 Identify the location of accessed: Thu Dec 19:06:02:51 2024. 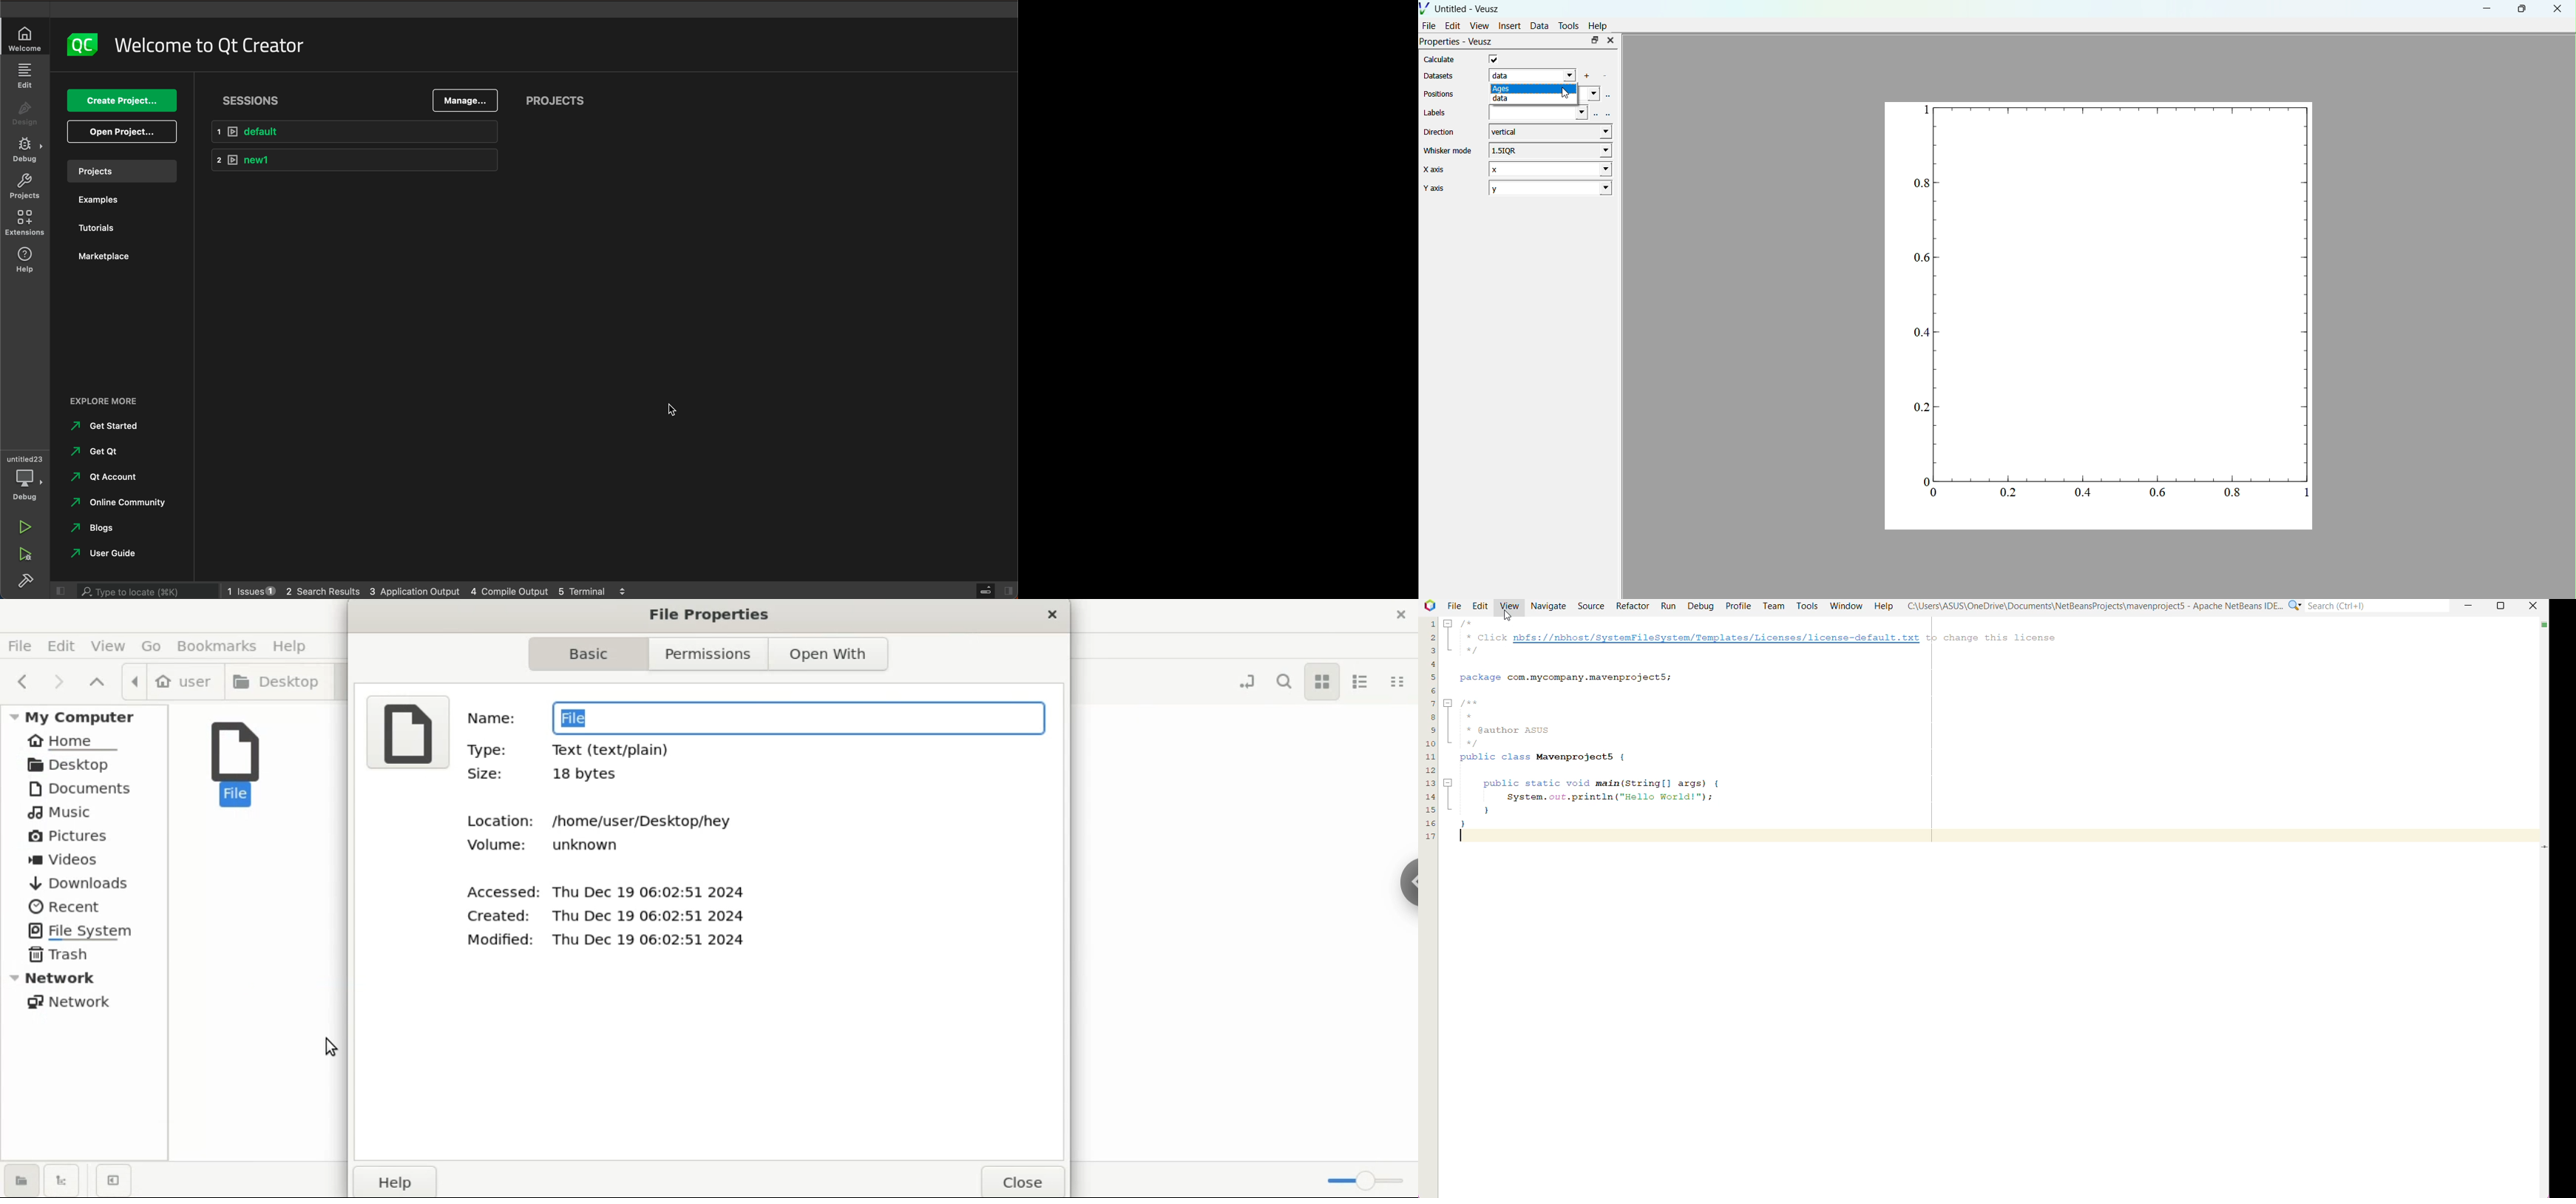
(608, 889).